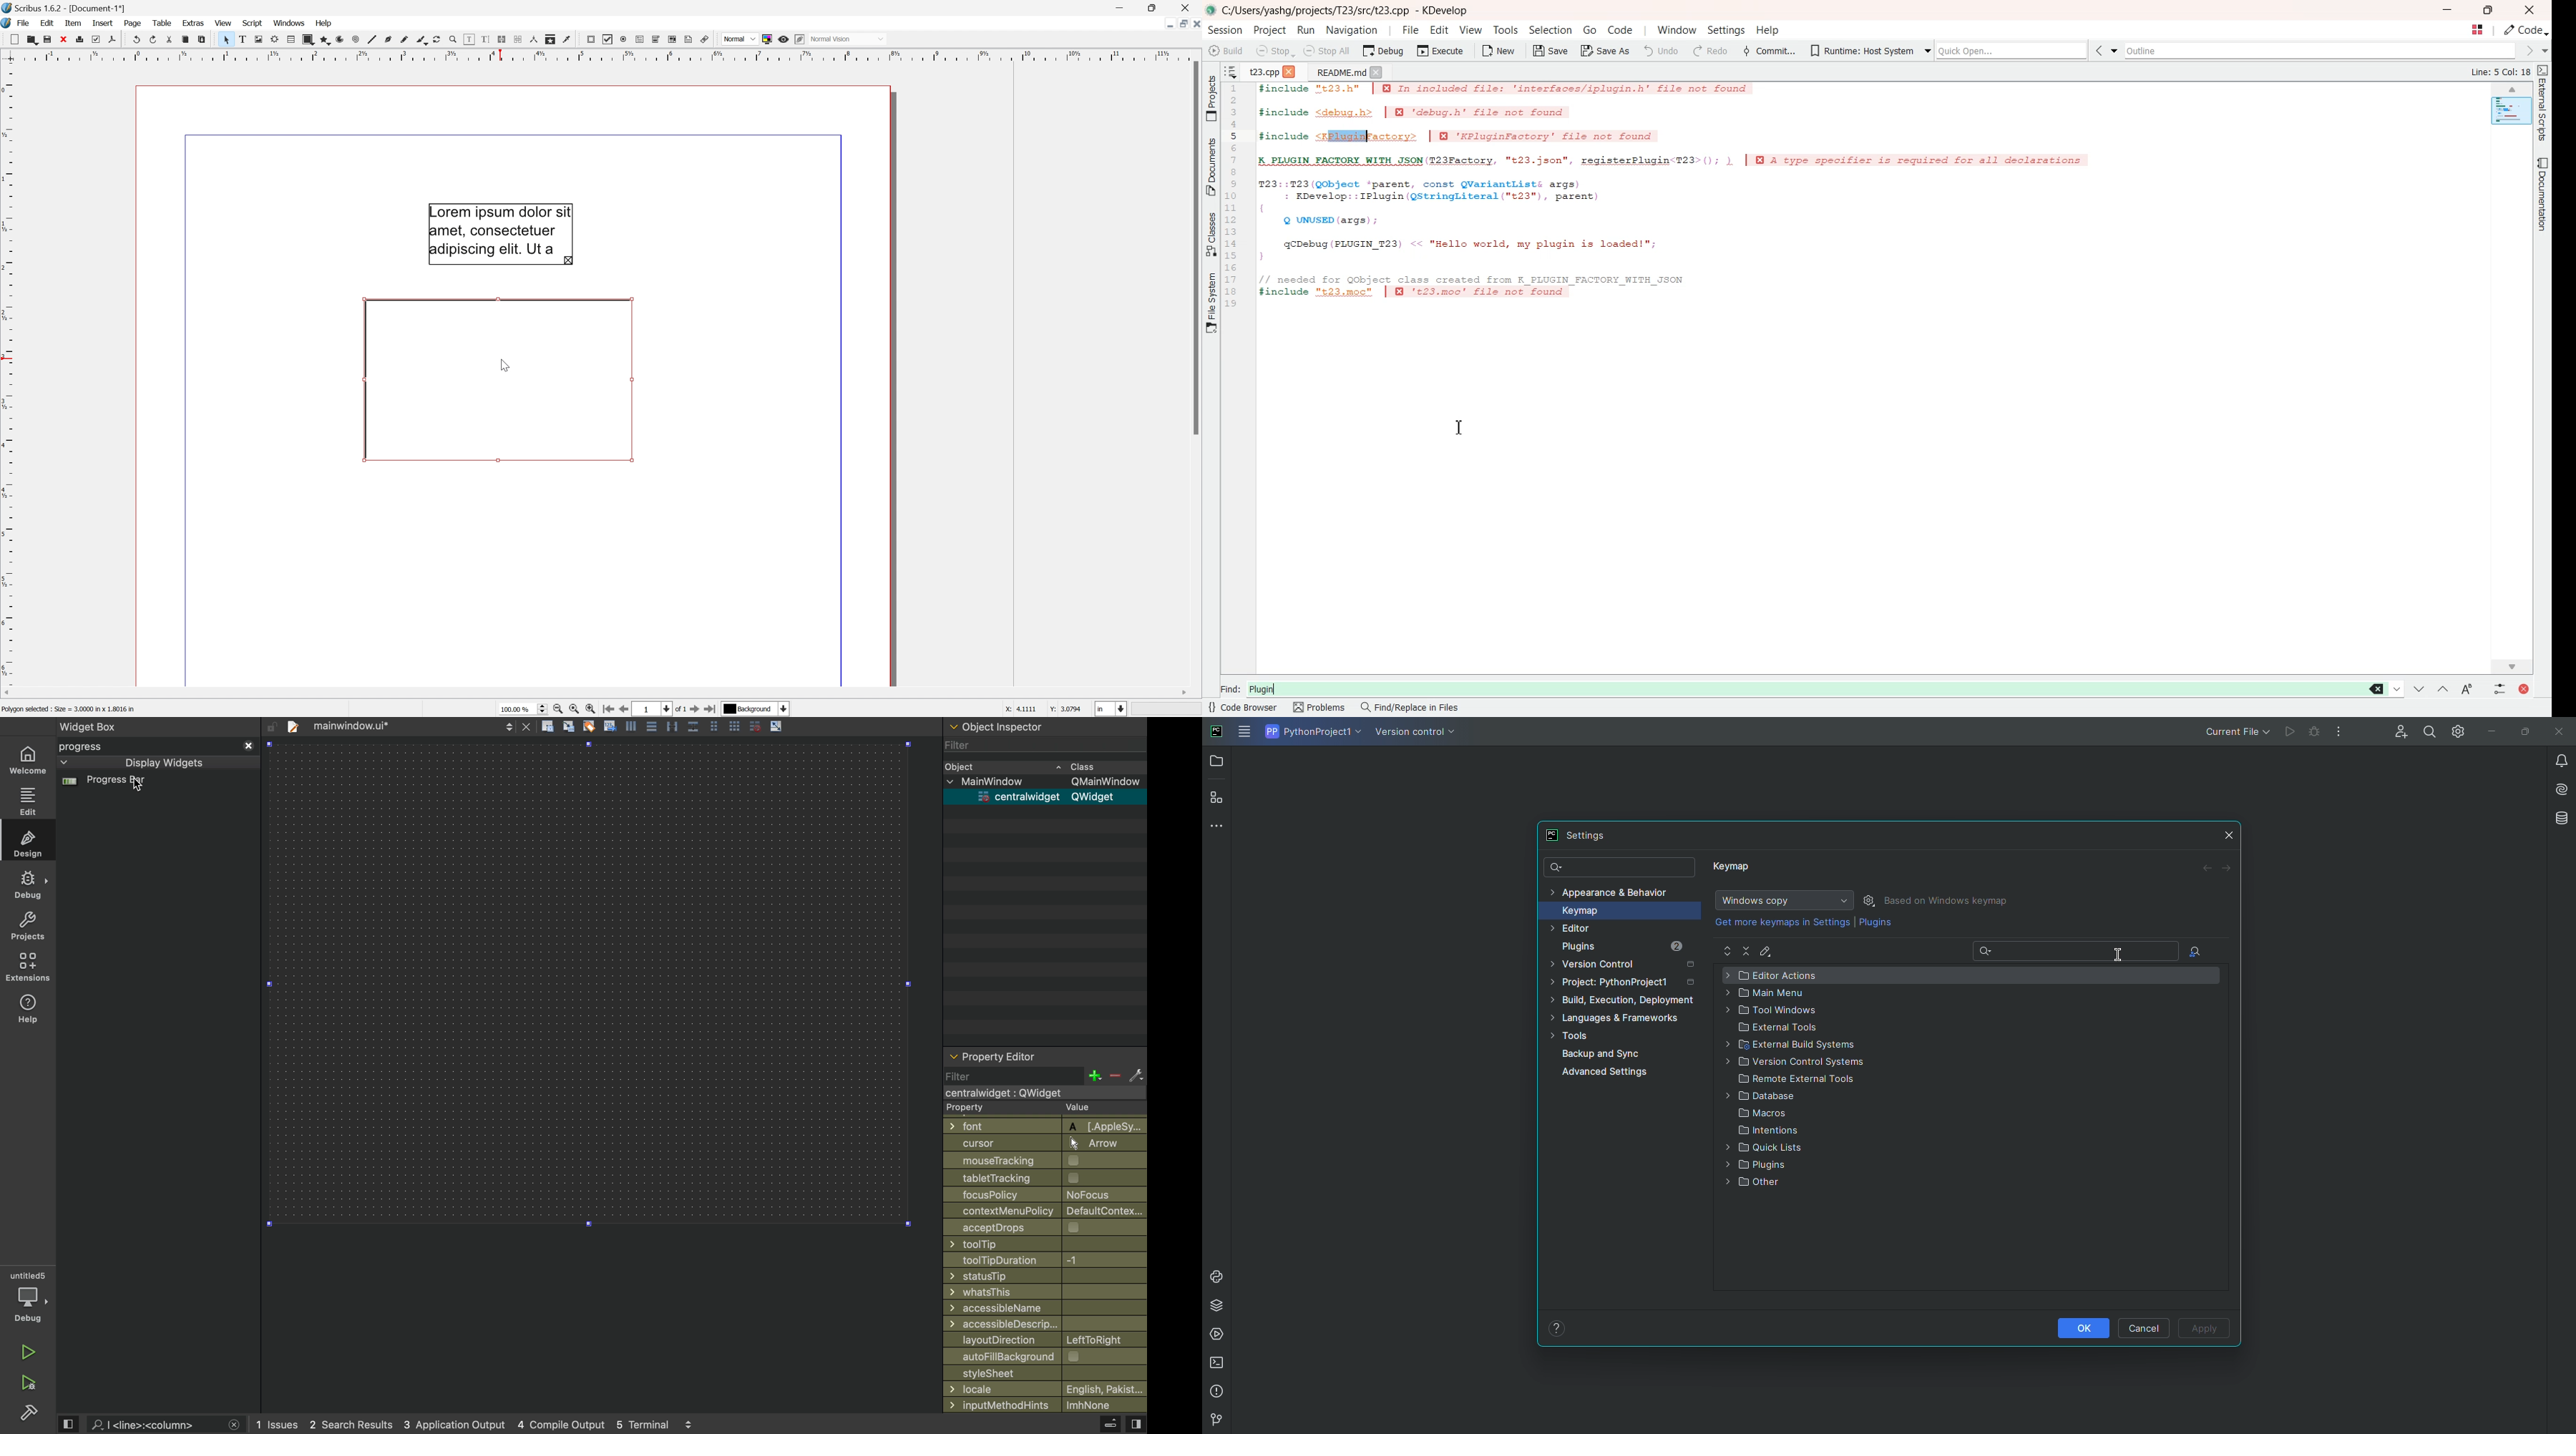  I want to click on Plugins, so click(1875, 925).